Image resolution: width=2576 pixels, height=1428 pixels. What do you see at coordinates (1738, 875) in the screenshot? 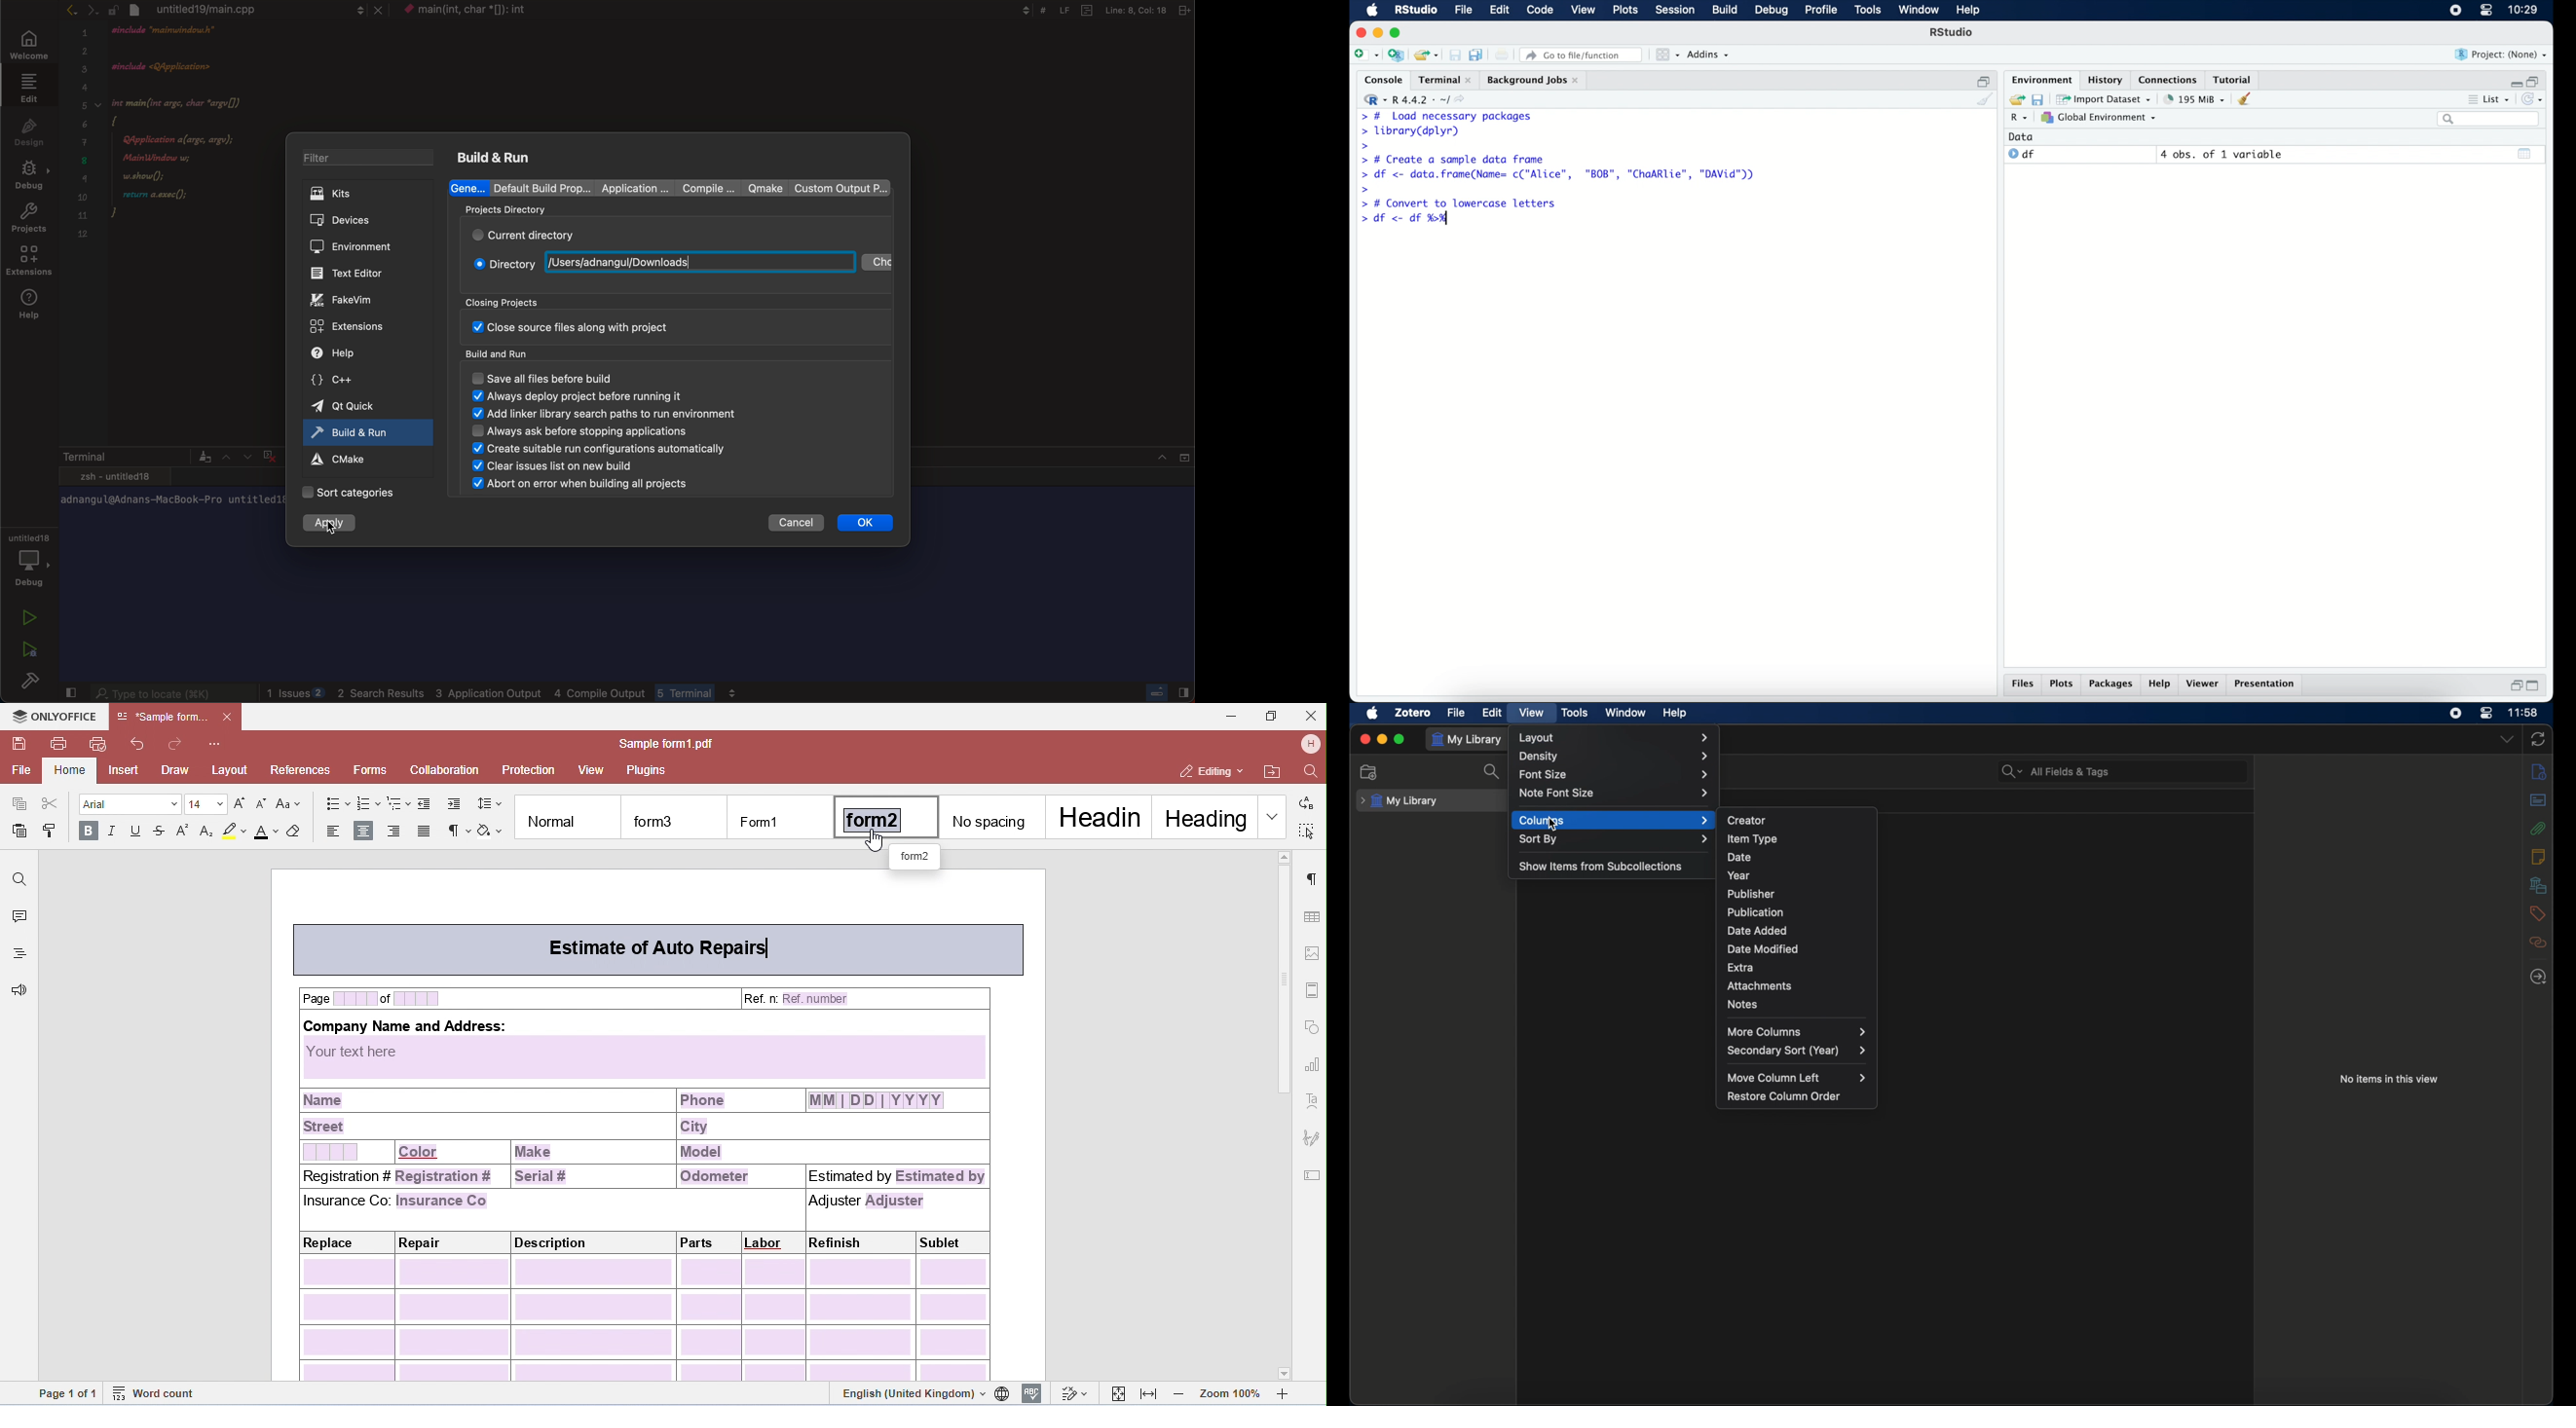
I see `year` at bounding box center [1738, 875].